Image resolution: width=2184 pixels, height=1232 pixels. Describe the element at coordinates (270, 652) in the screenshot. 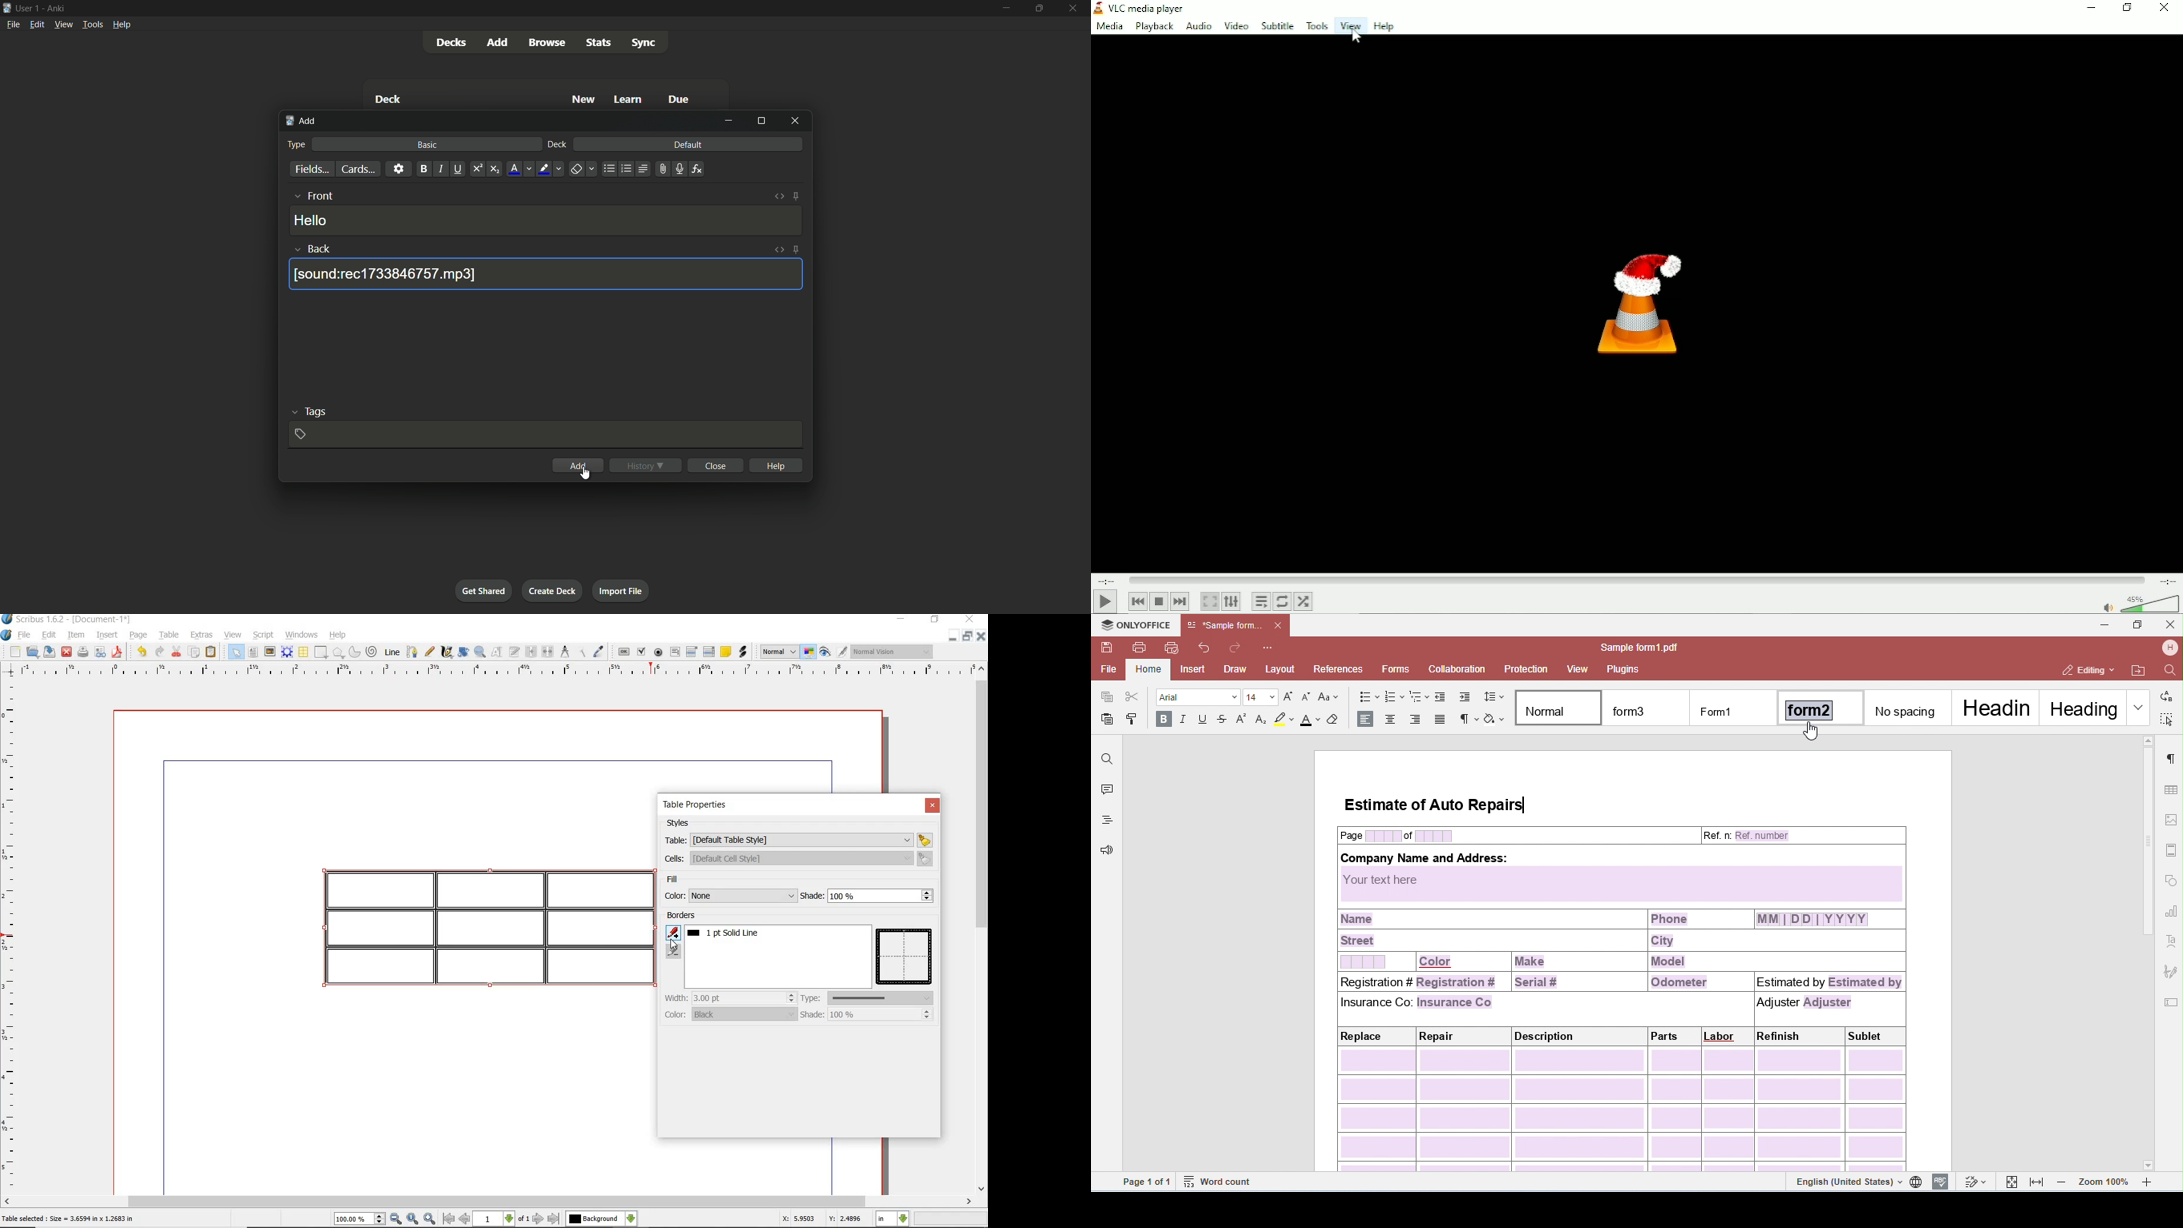

I see `image frame` at that location.